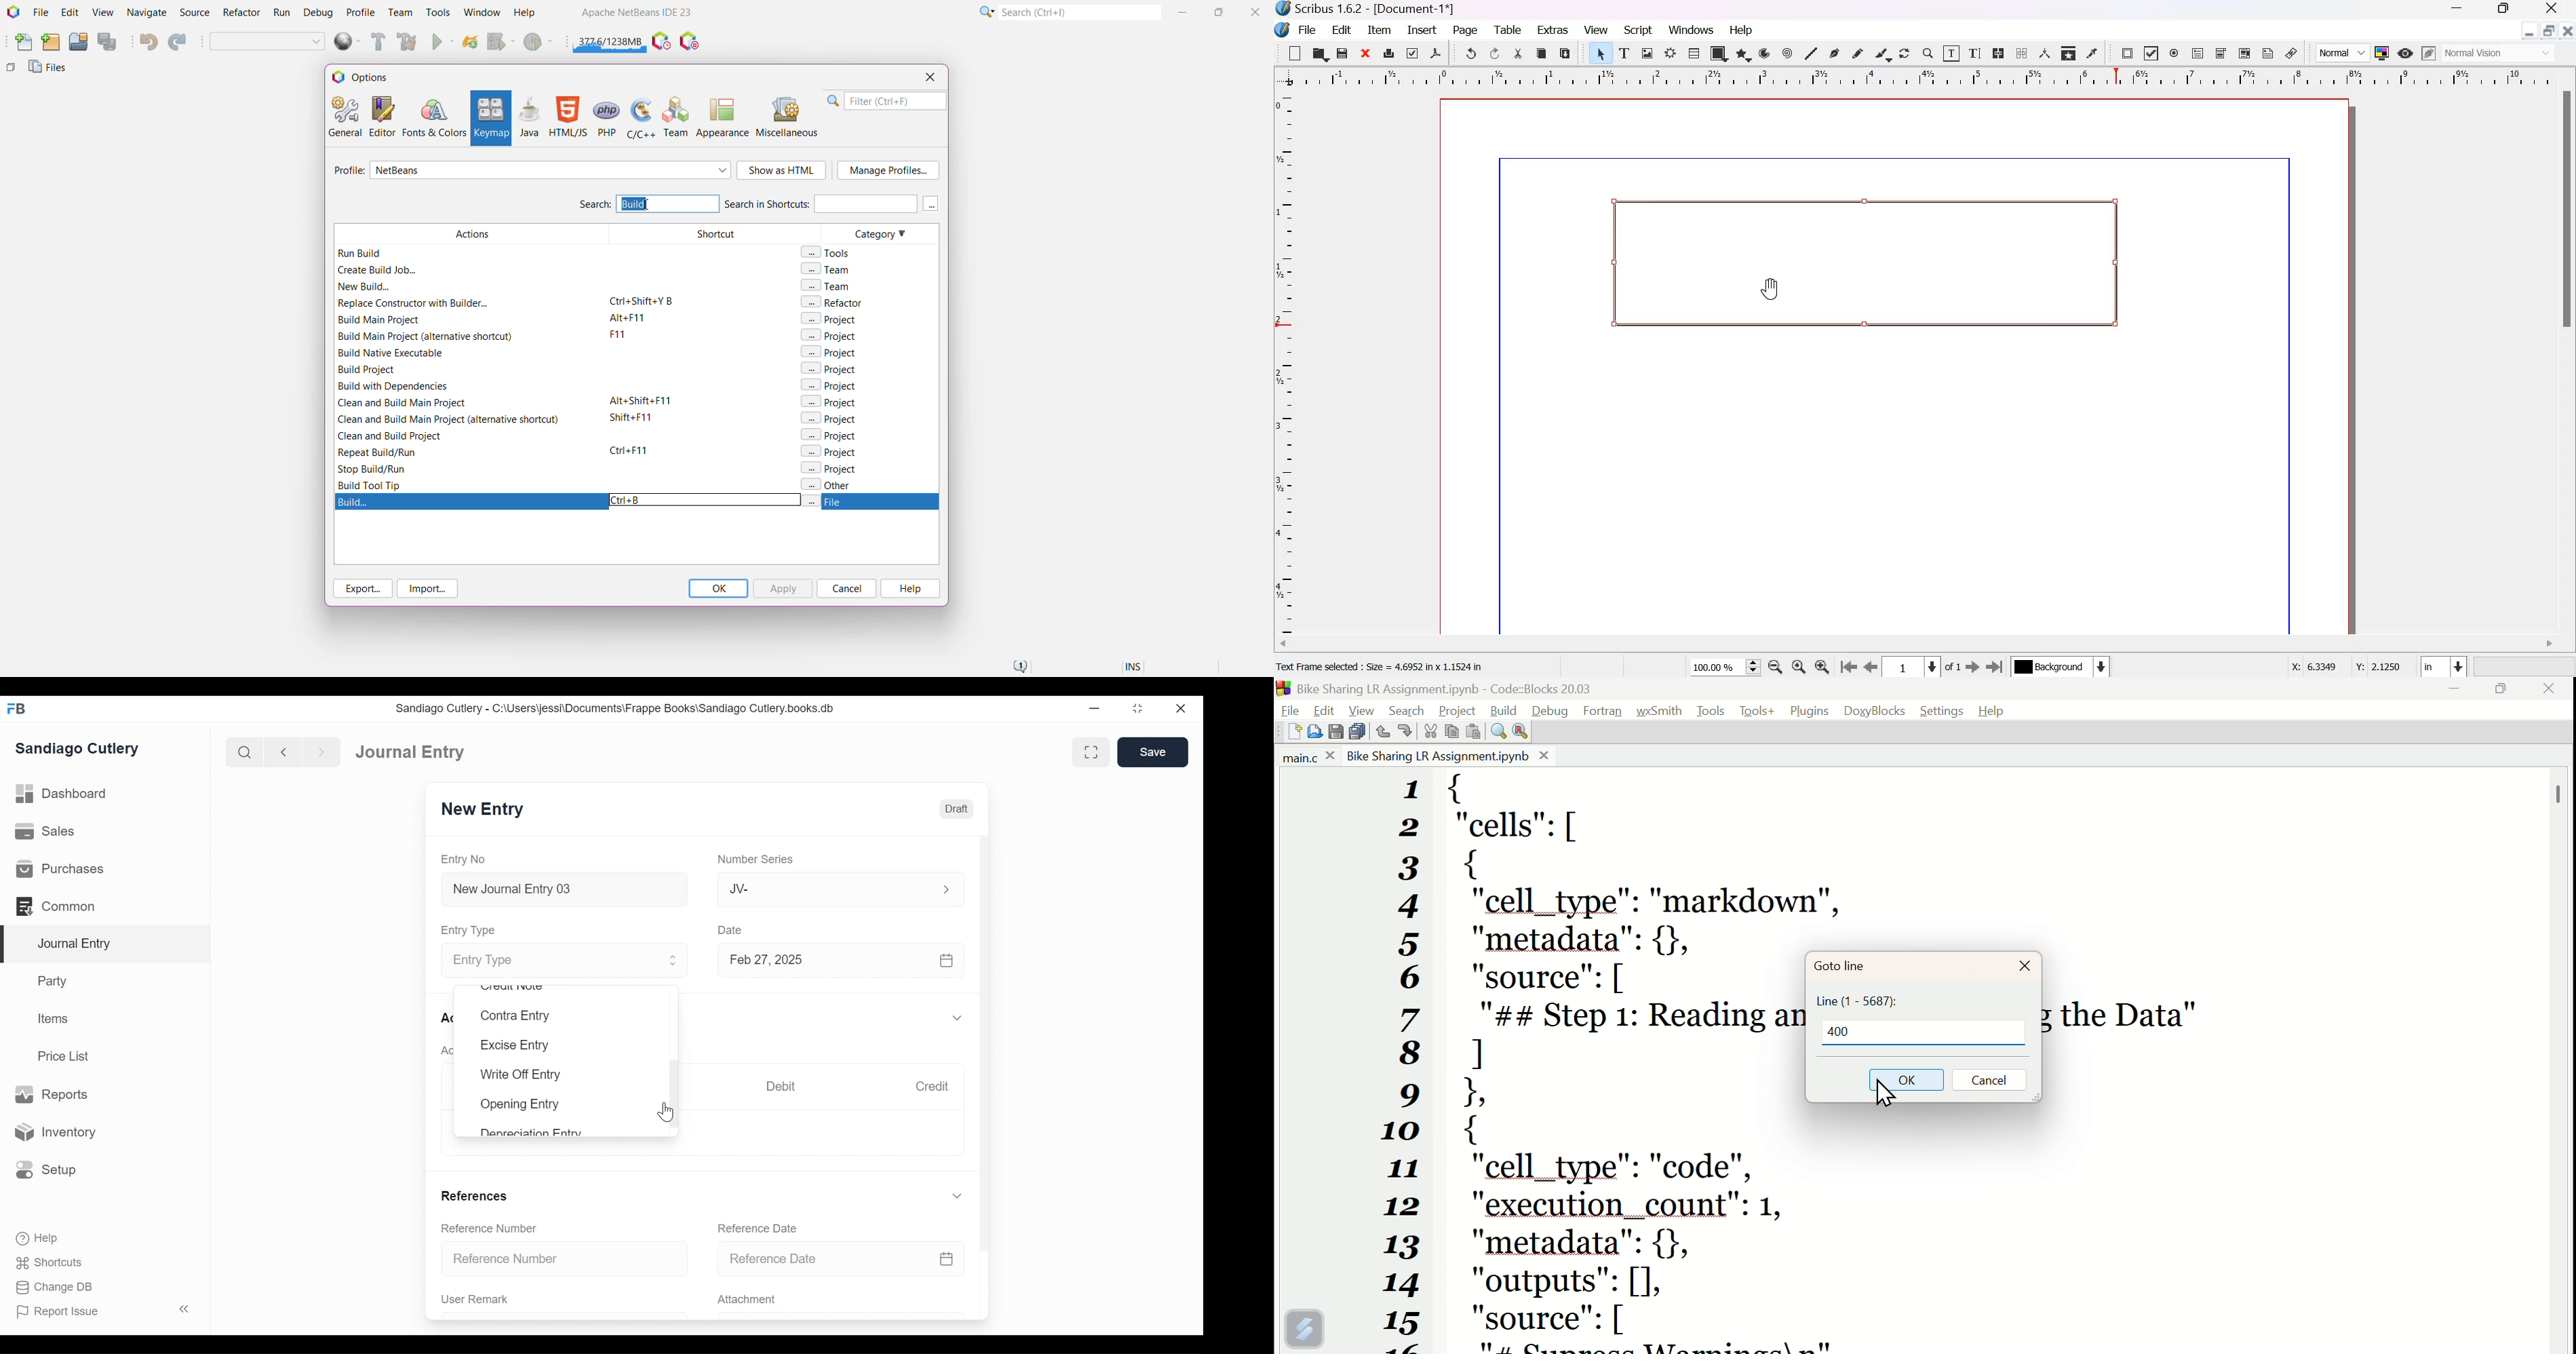 The width and height of the screenshot is (2576, 1372). Describe the element at coordinates (1905, 53) in the screenshot. I see `` at that location.